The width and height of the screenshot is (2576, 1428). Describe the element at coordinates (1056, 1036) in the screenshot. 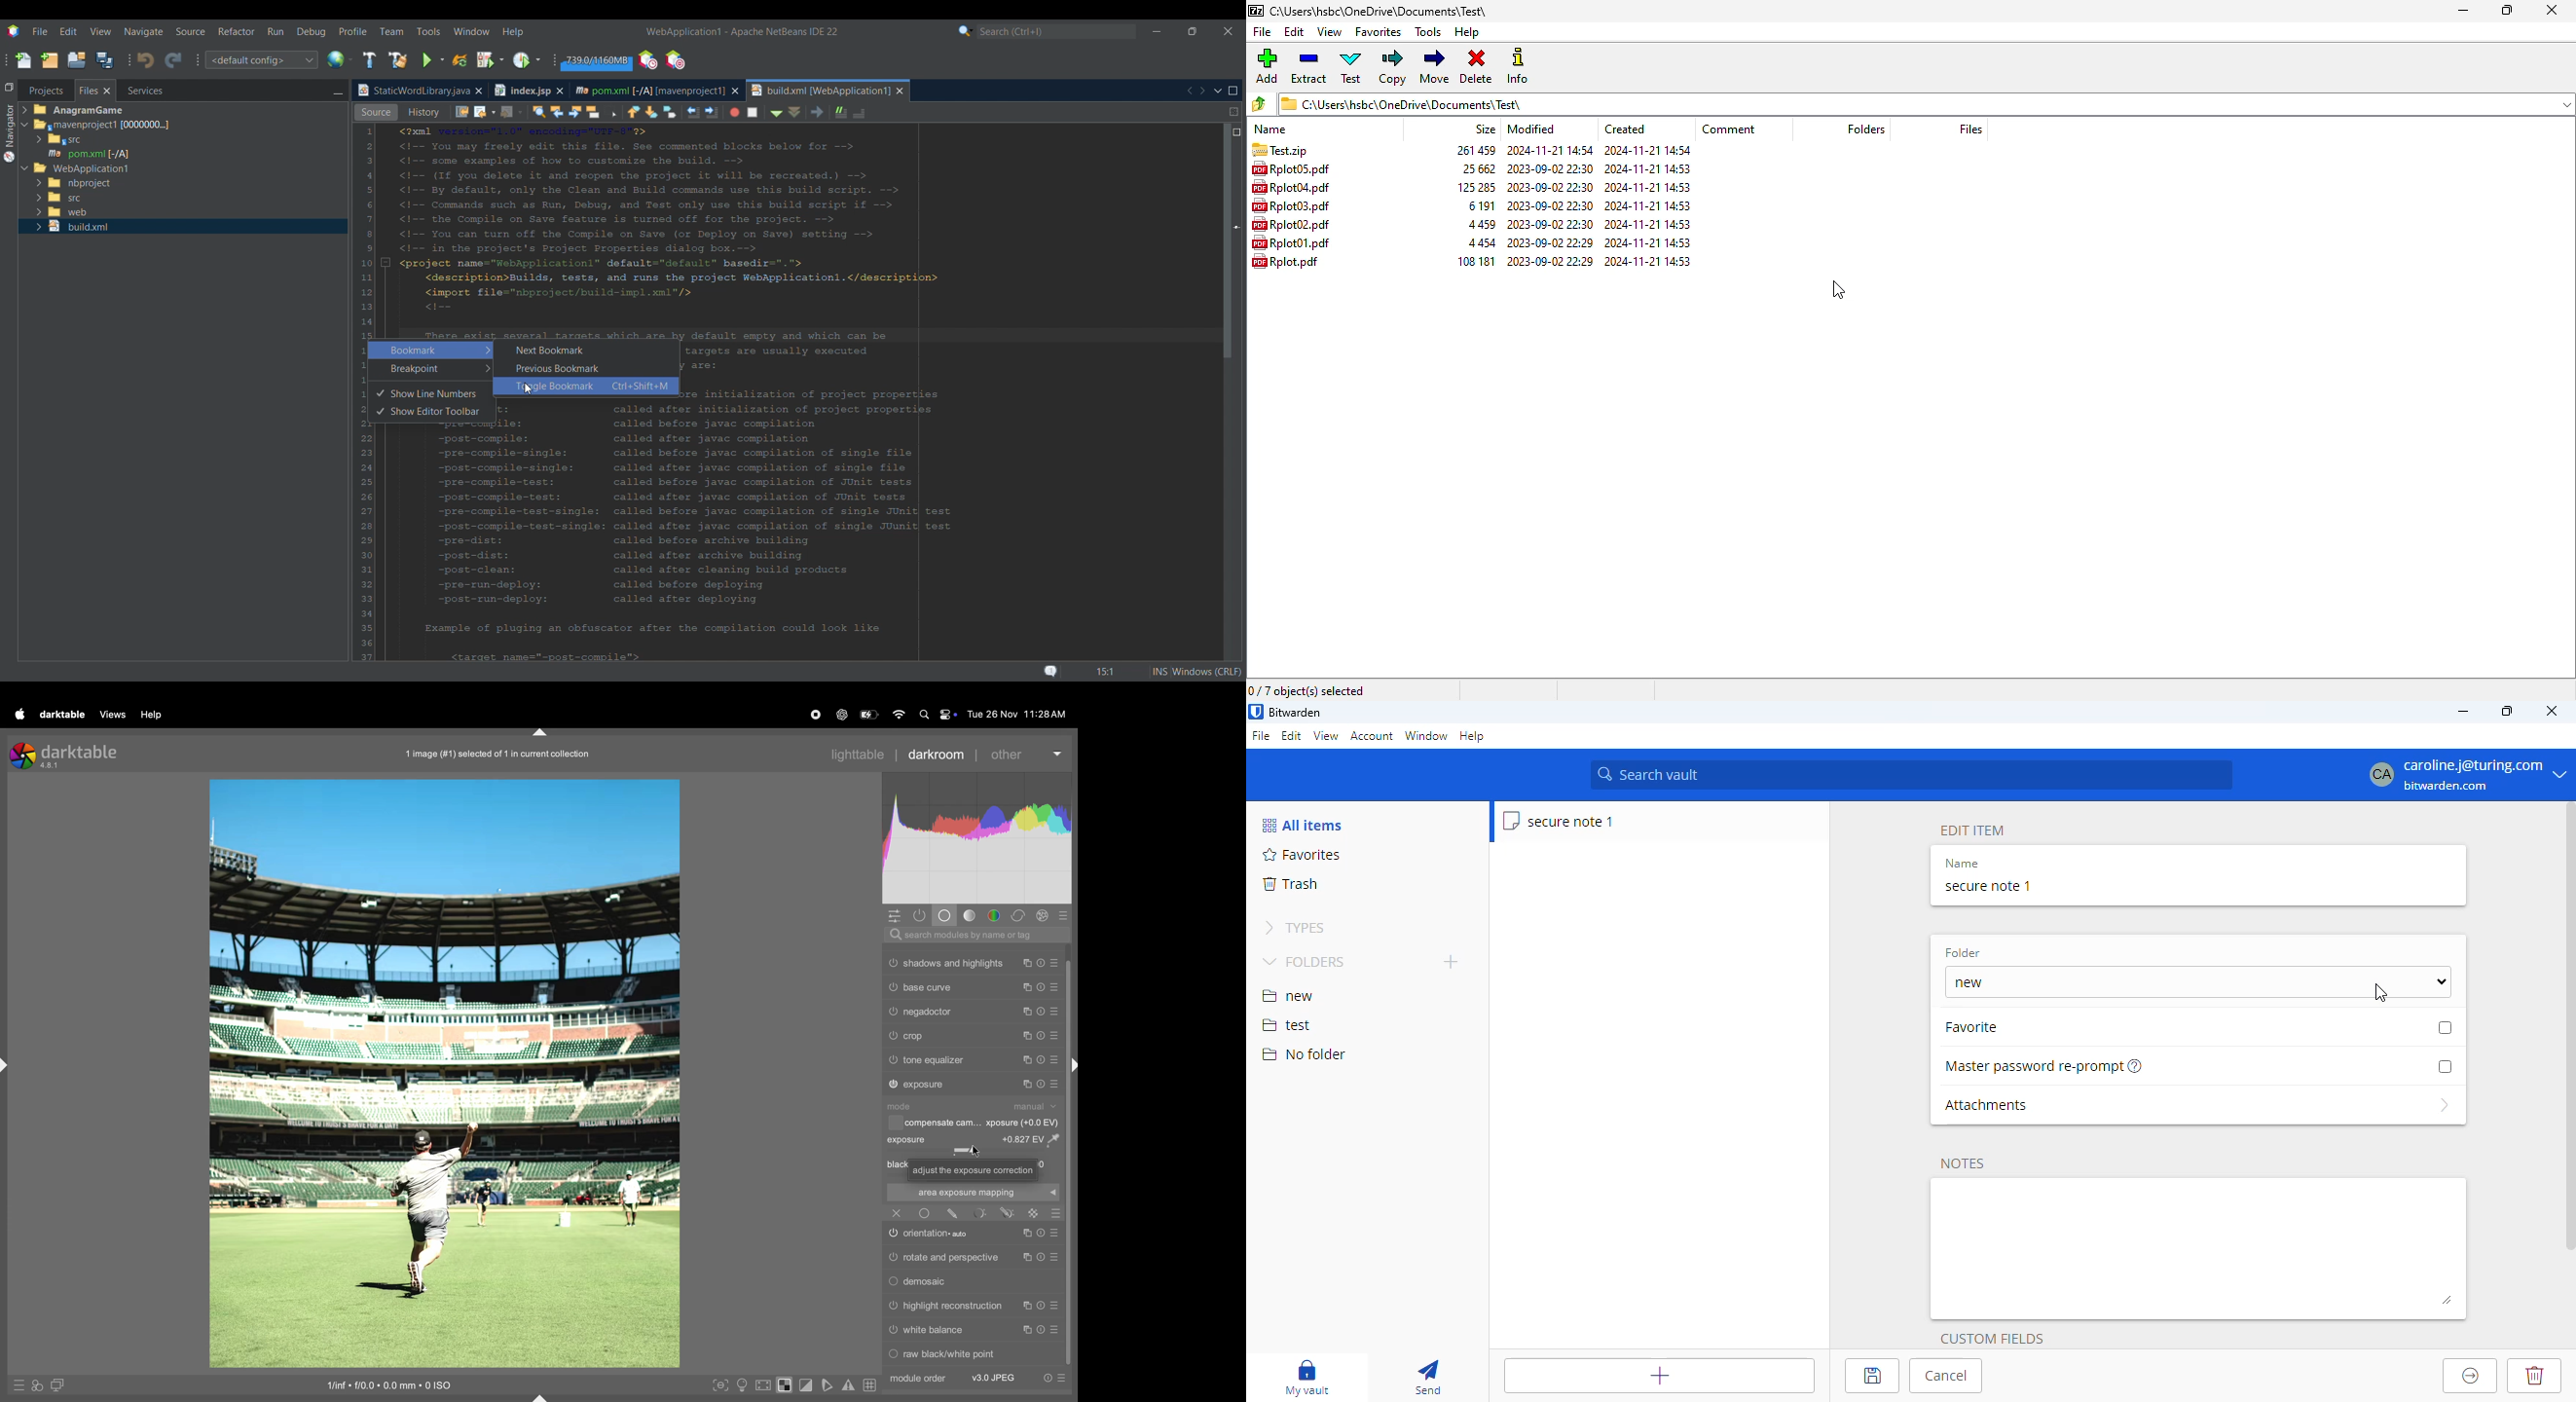

I see `Presets ` at that location.